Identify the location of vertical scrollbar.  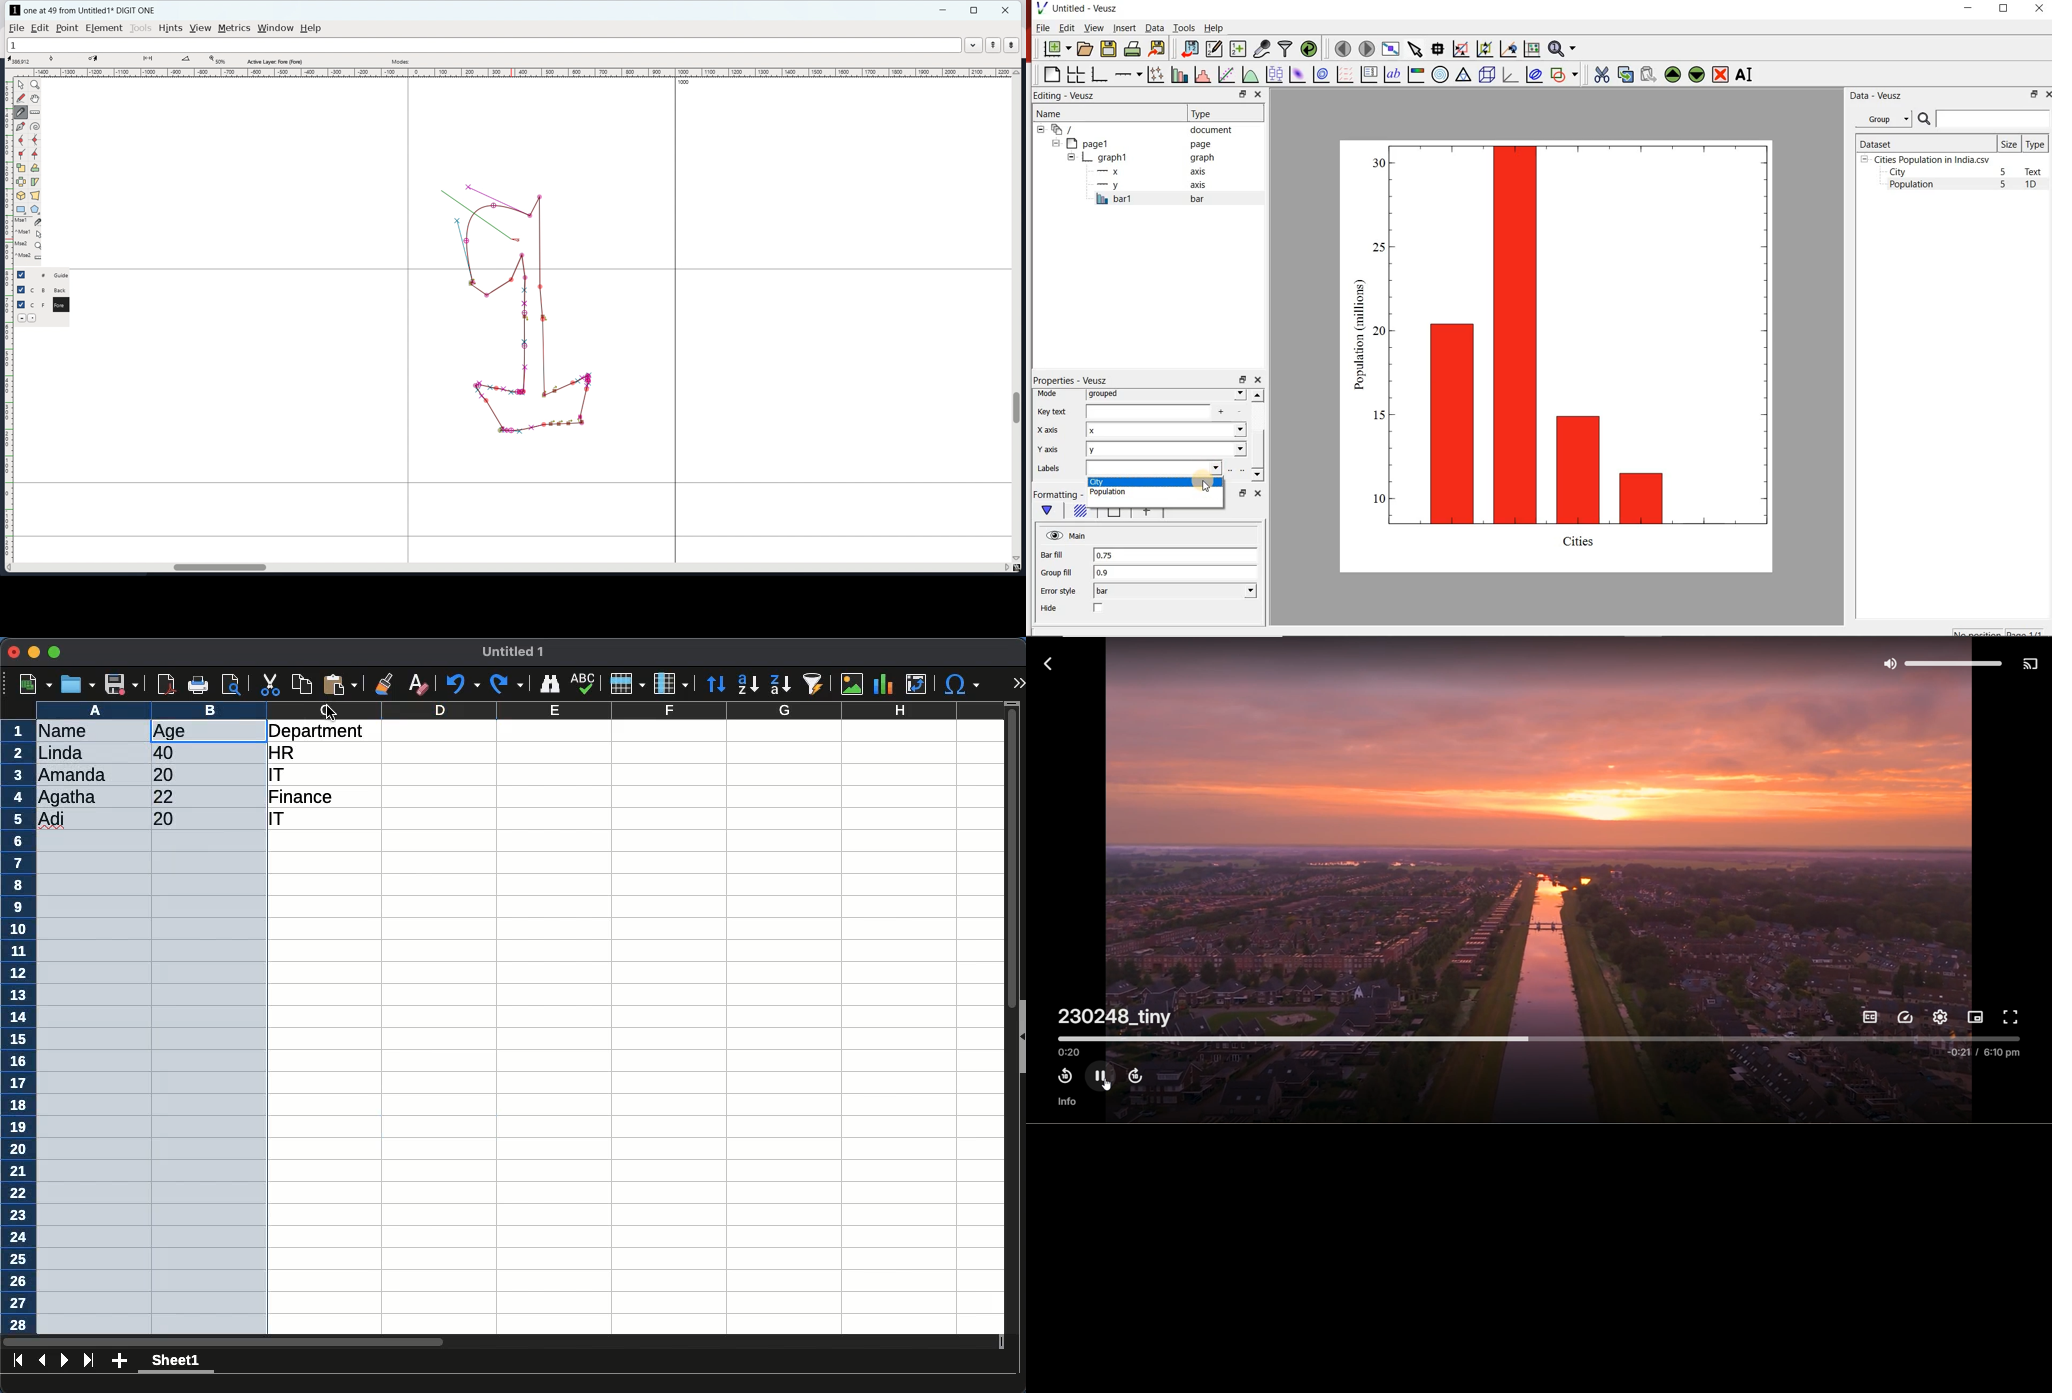
(1018, 407).